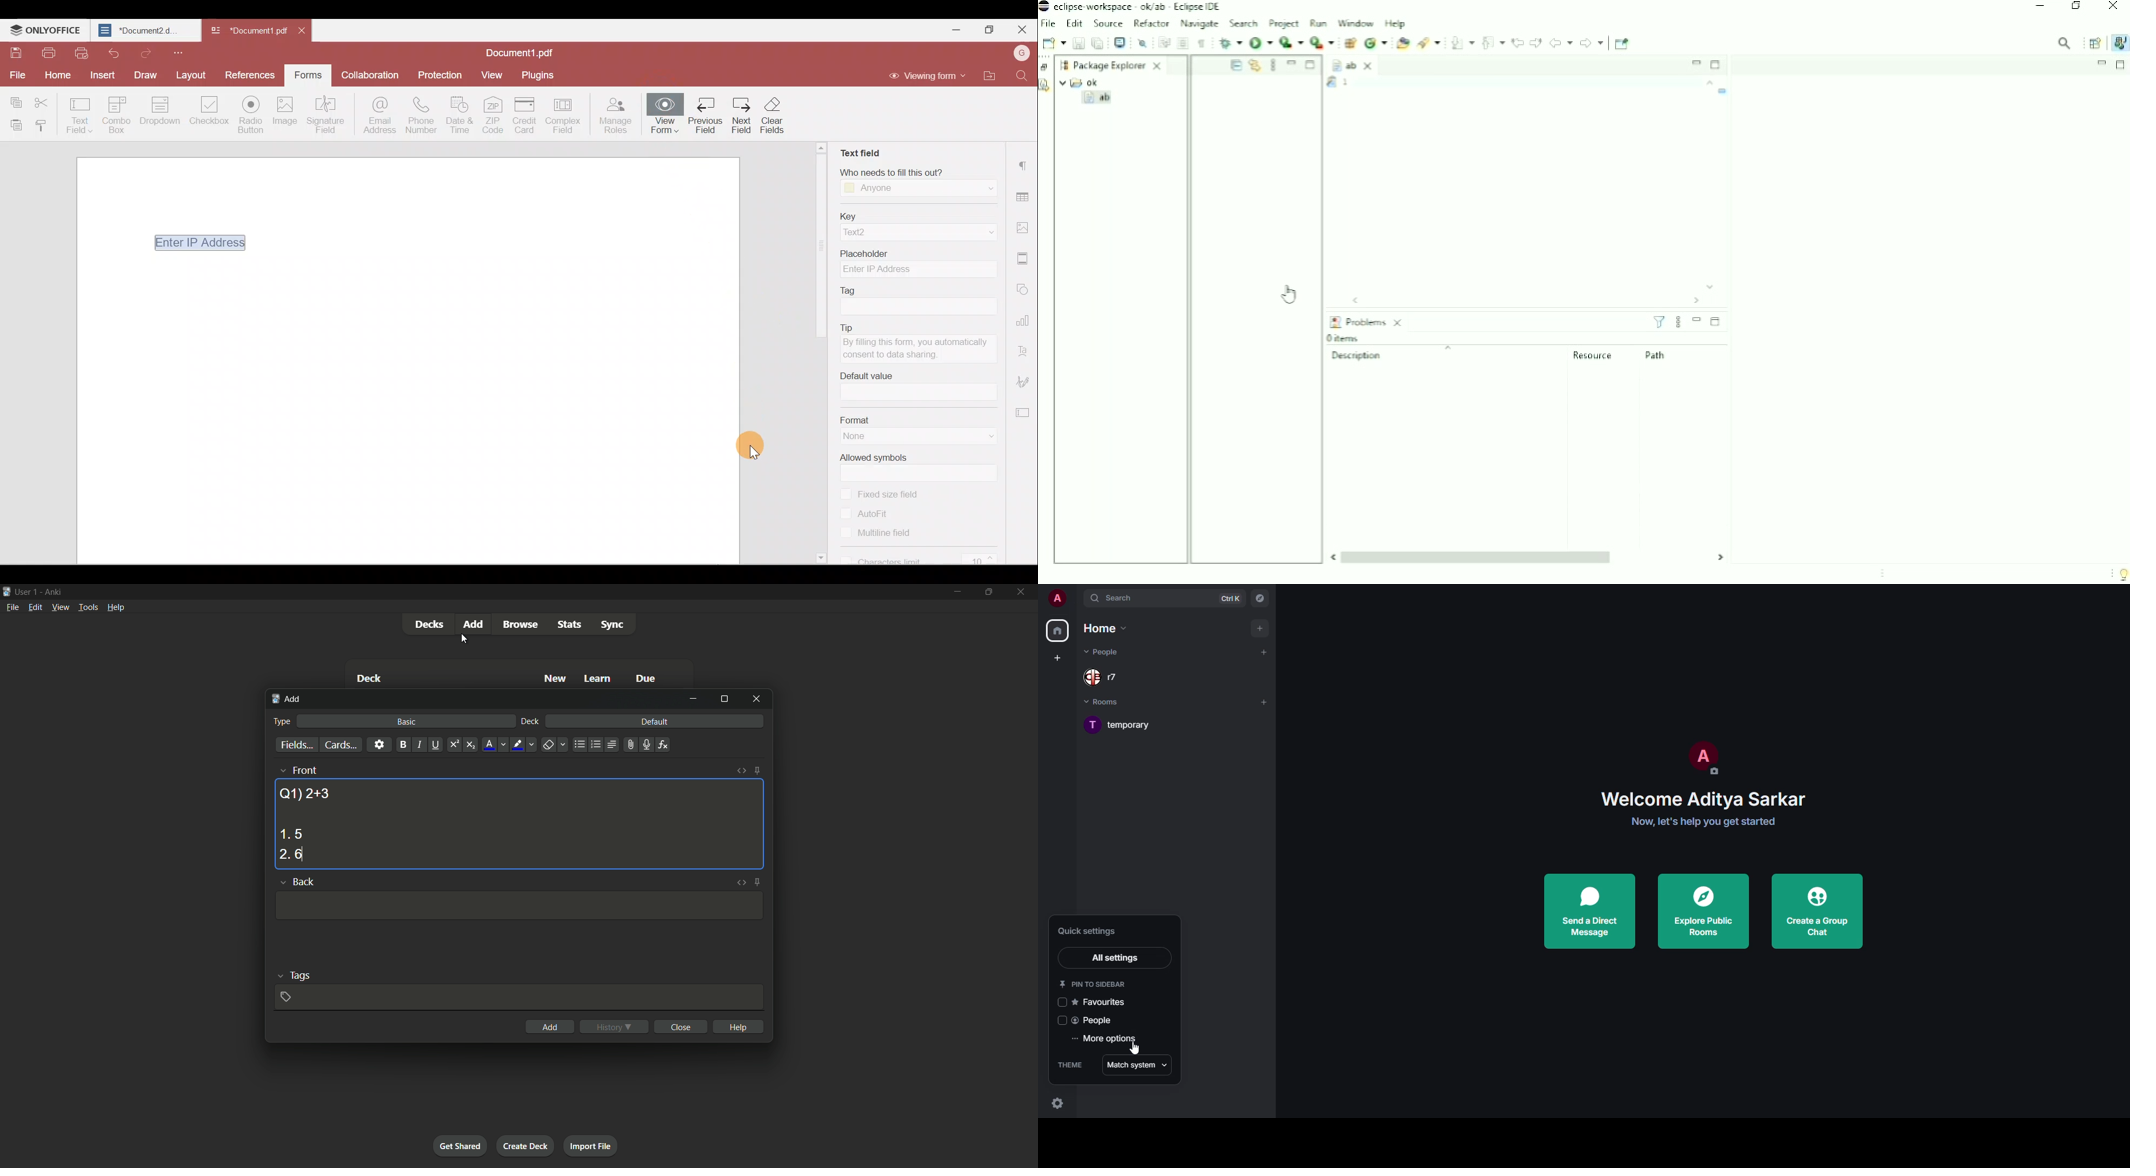 This screenshot has width=2156, height=1176. Describe the element at coordinates (304, 770) in the screenshot. I see `front` at that location.